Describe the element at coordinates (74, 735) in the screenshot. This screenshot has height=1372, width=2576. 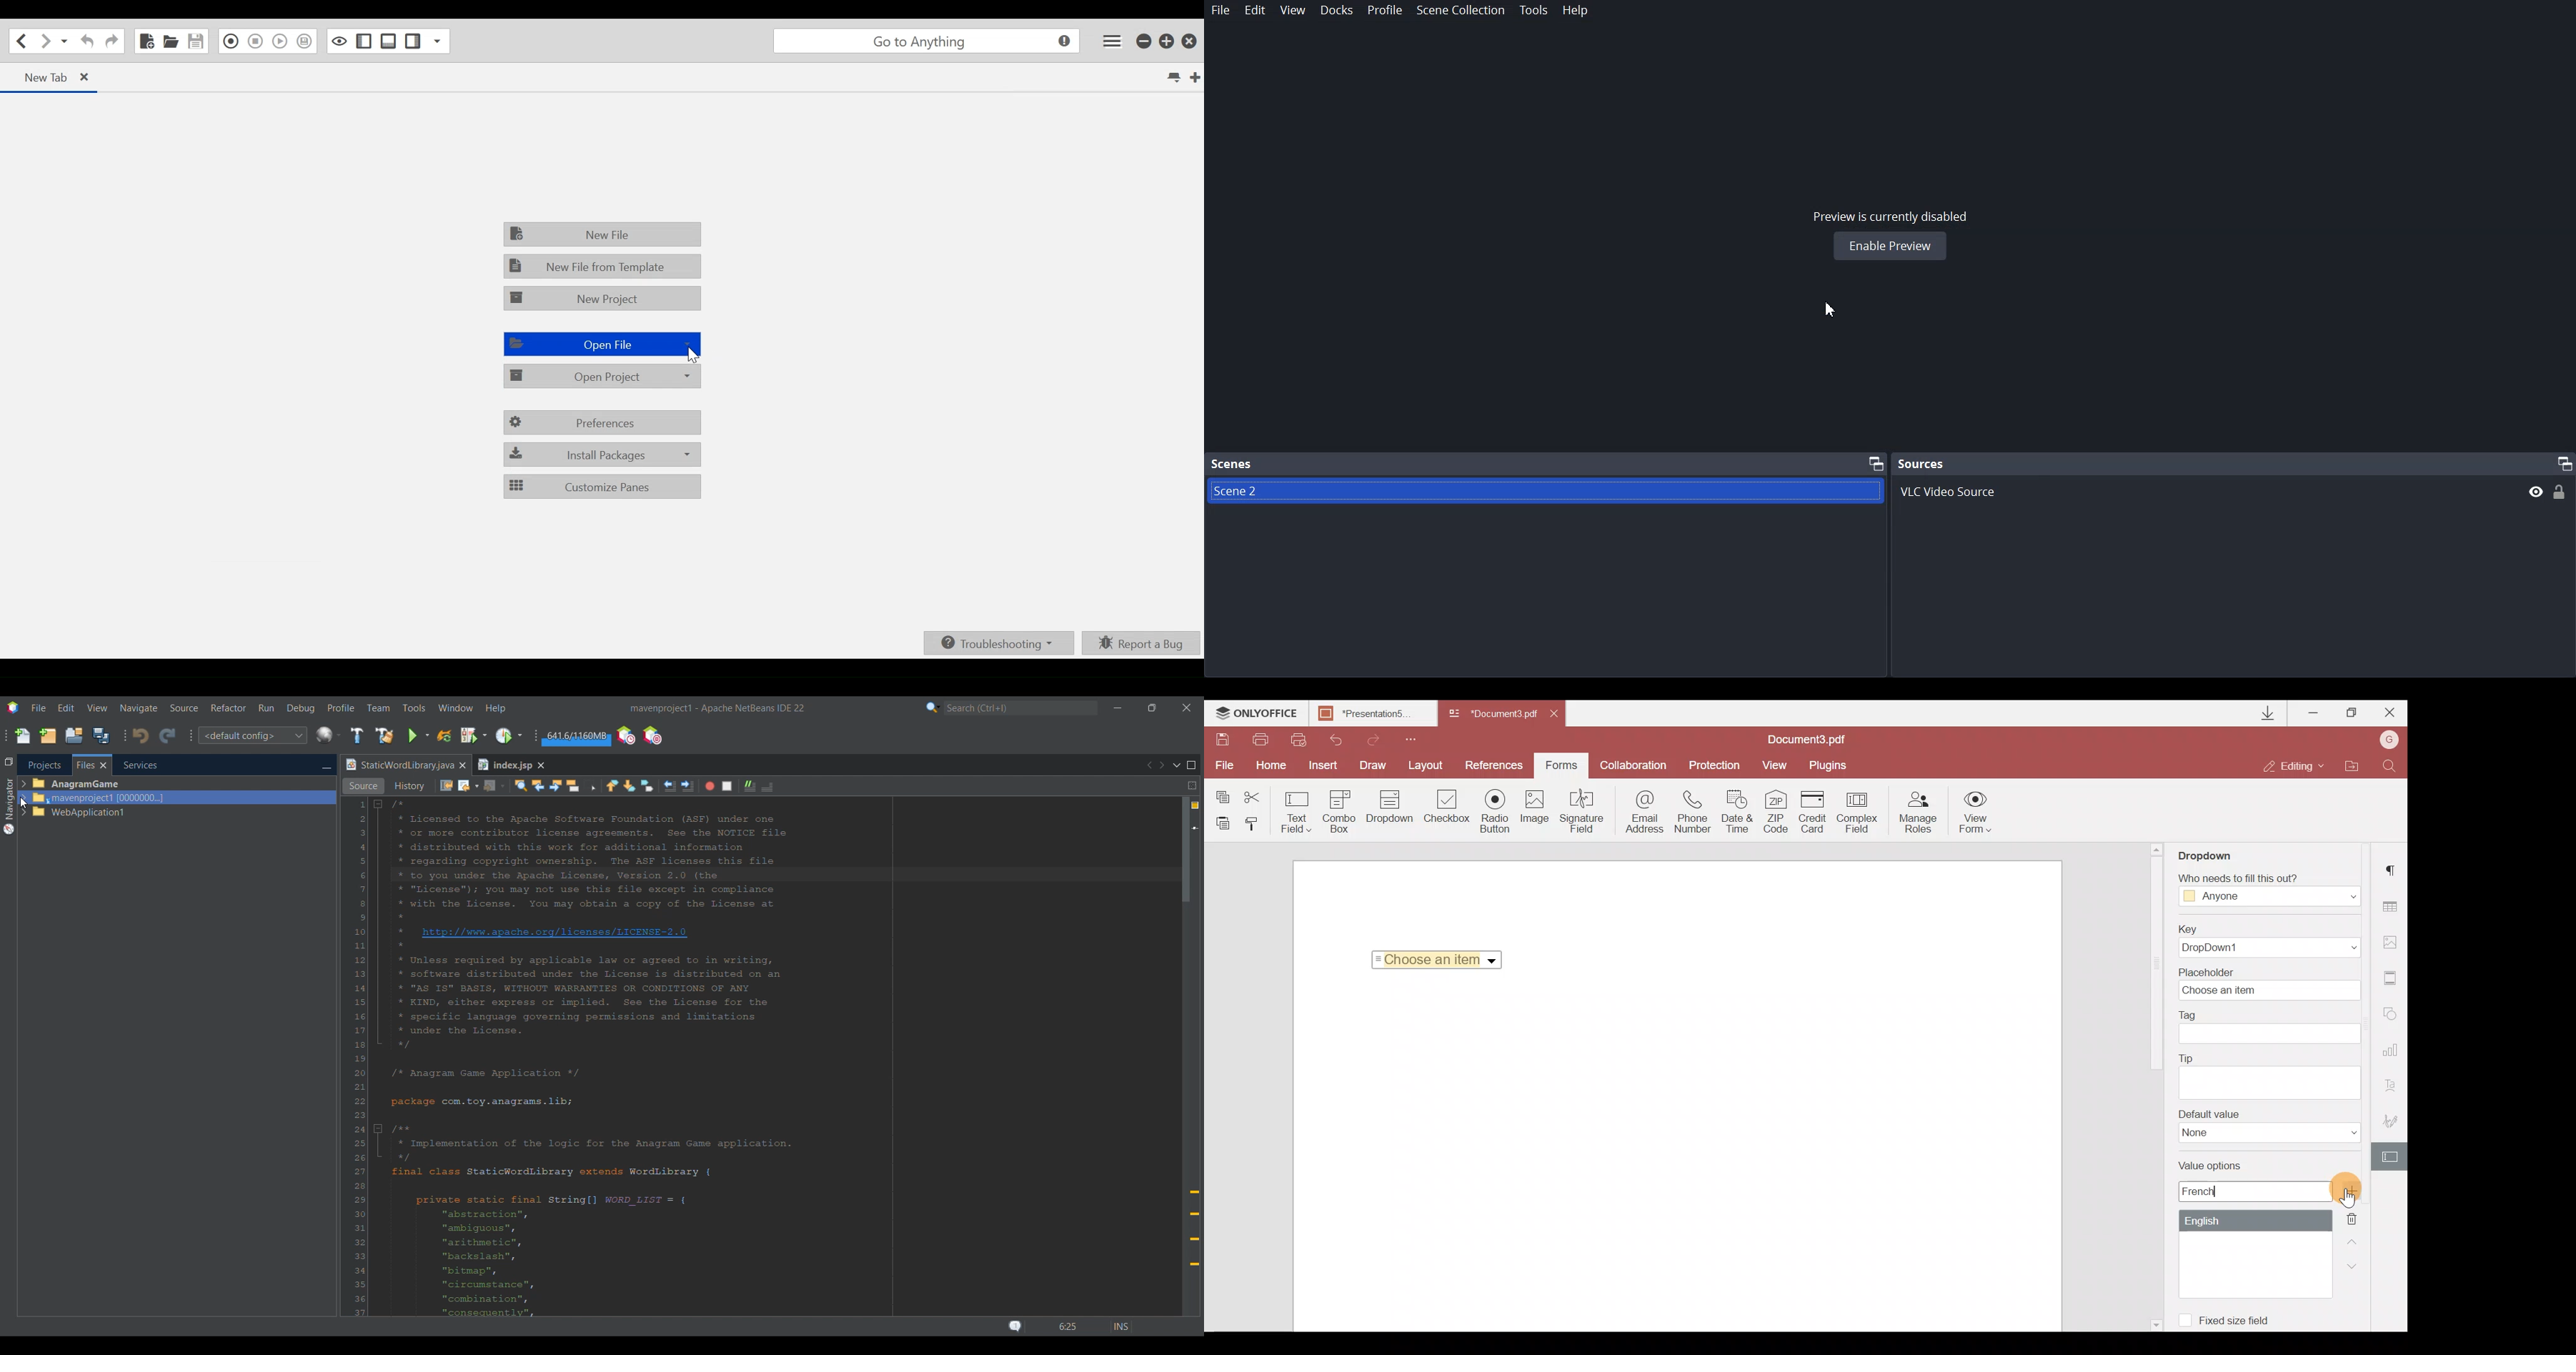
I see `Open project` at that location.